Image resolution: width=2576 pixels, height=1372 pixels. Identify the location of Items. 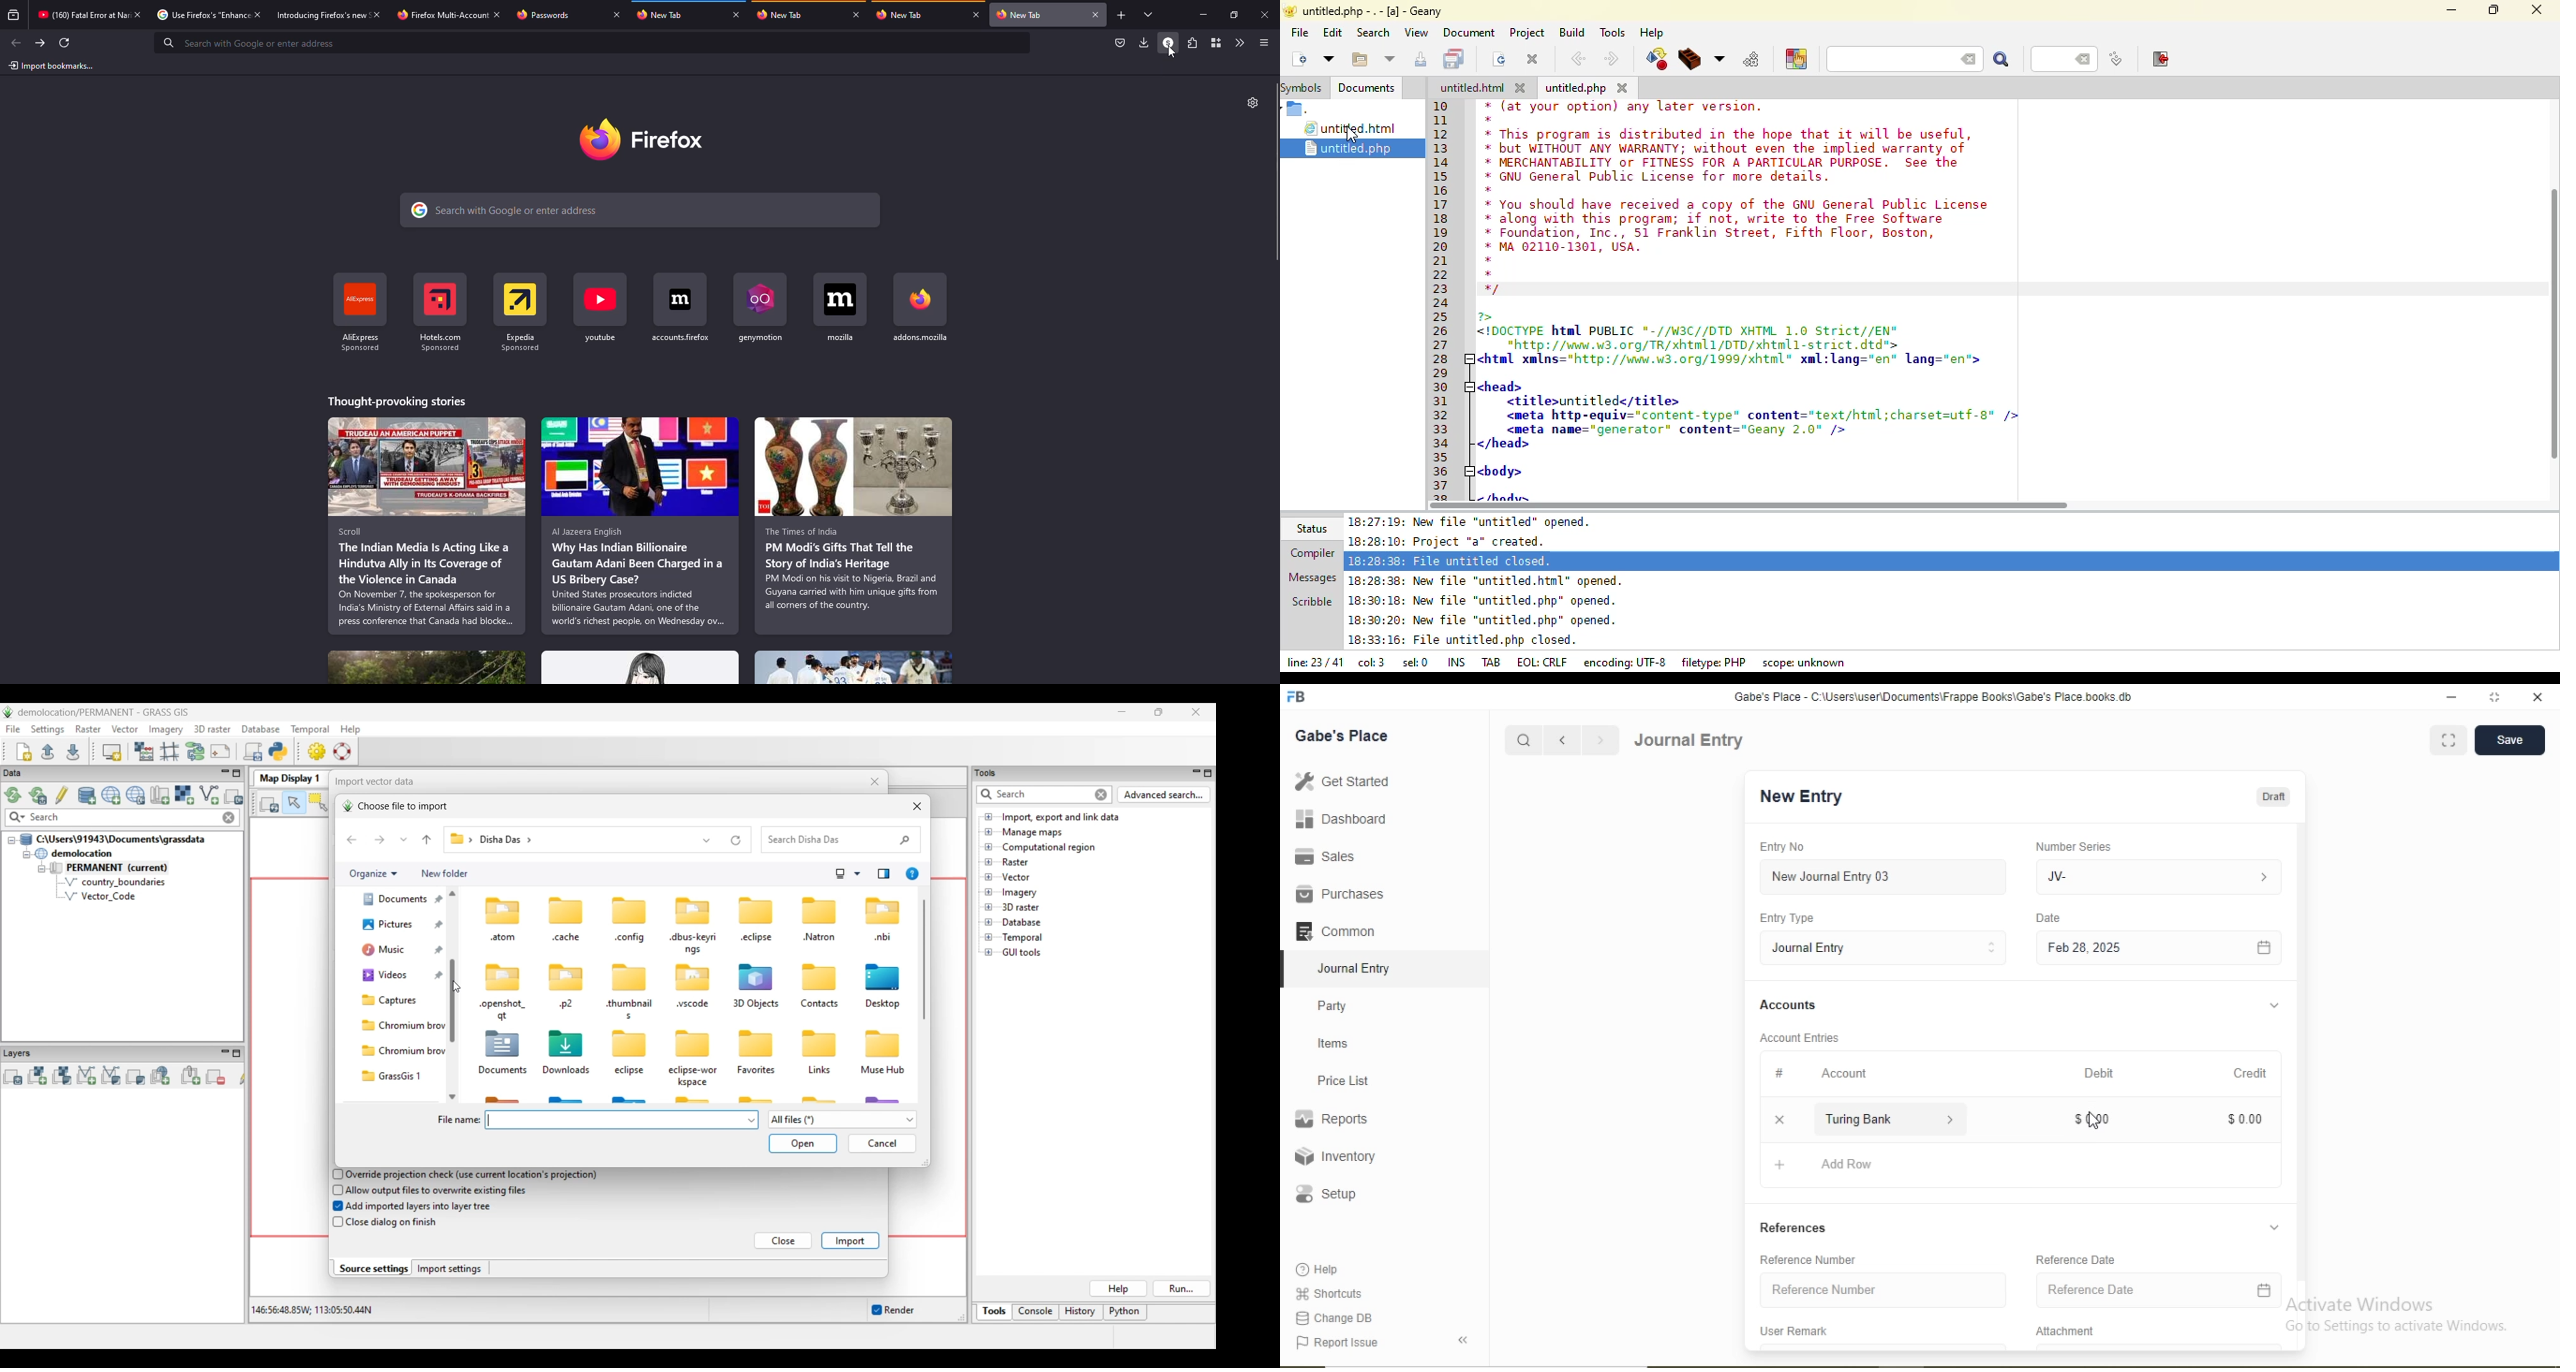
(1333, 1043).